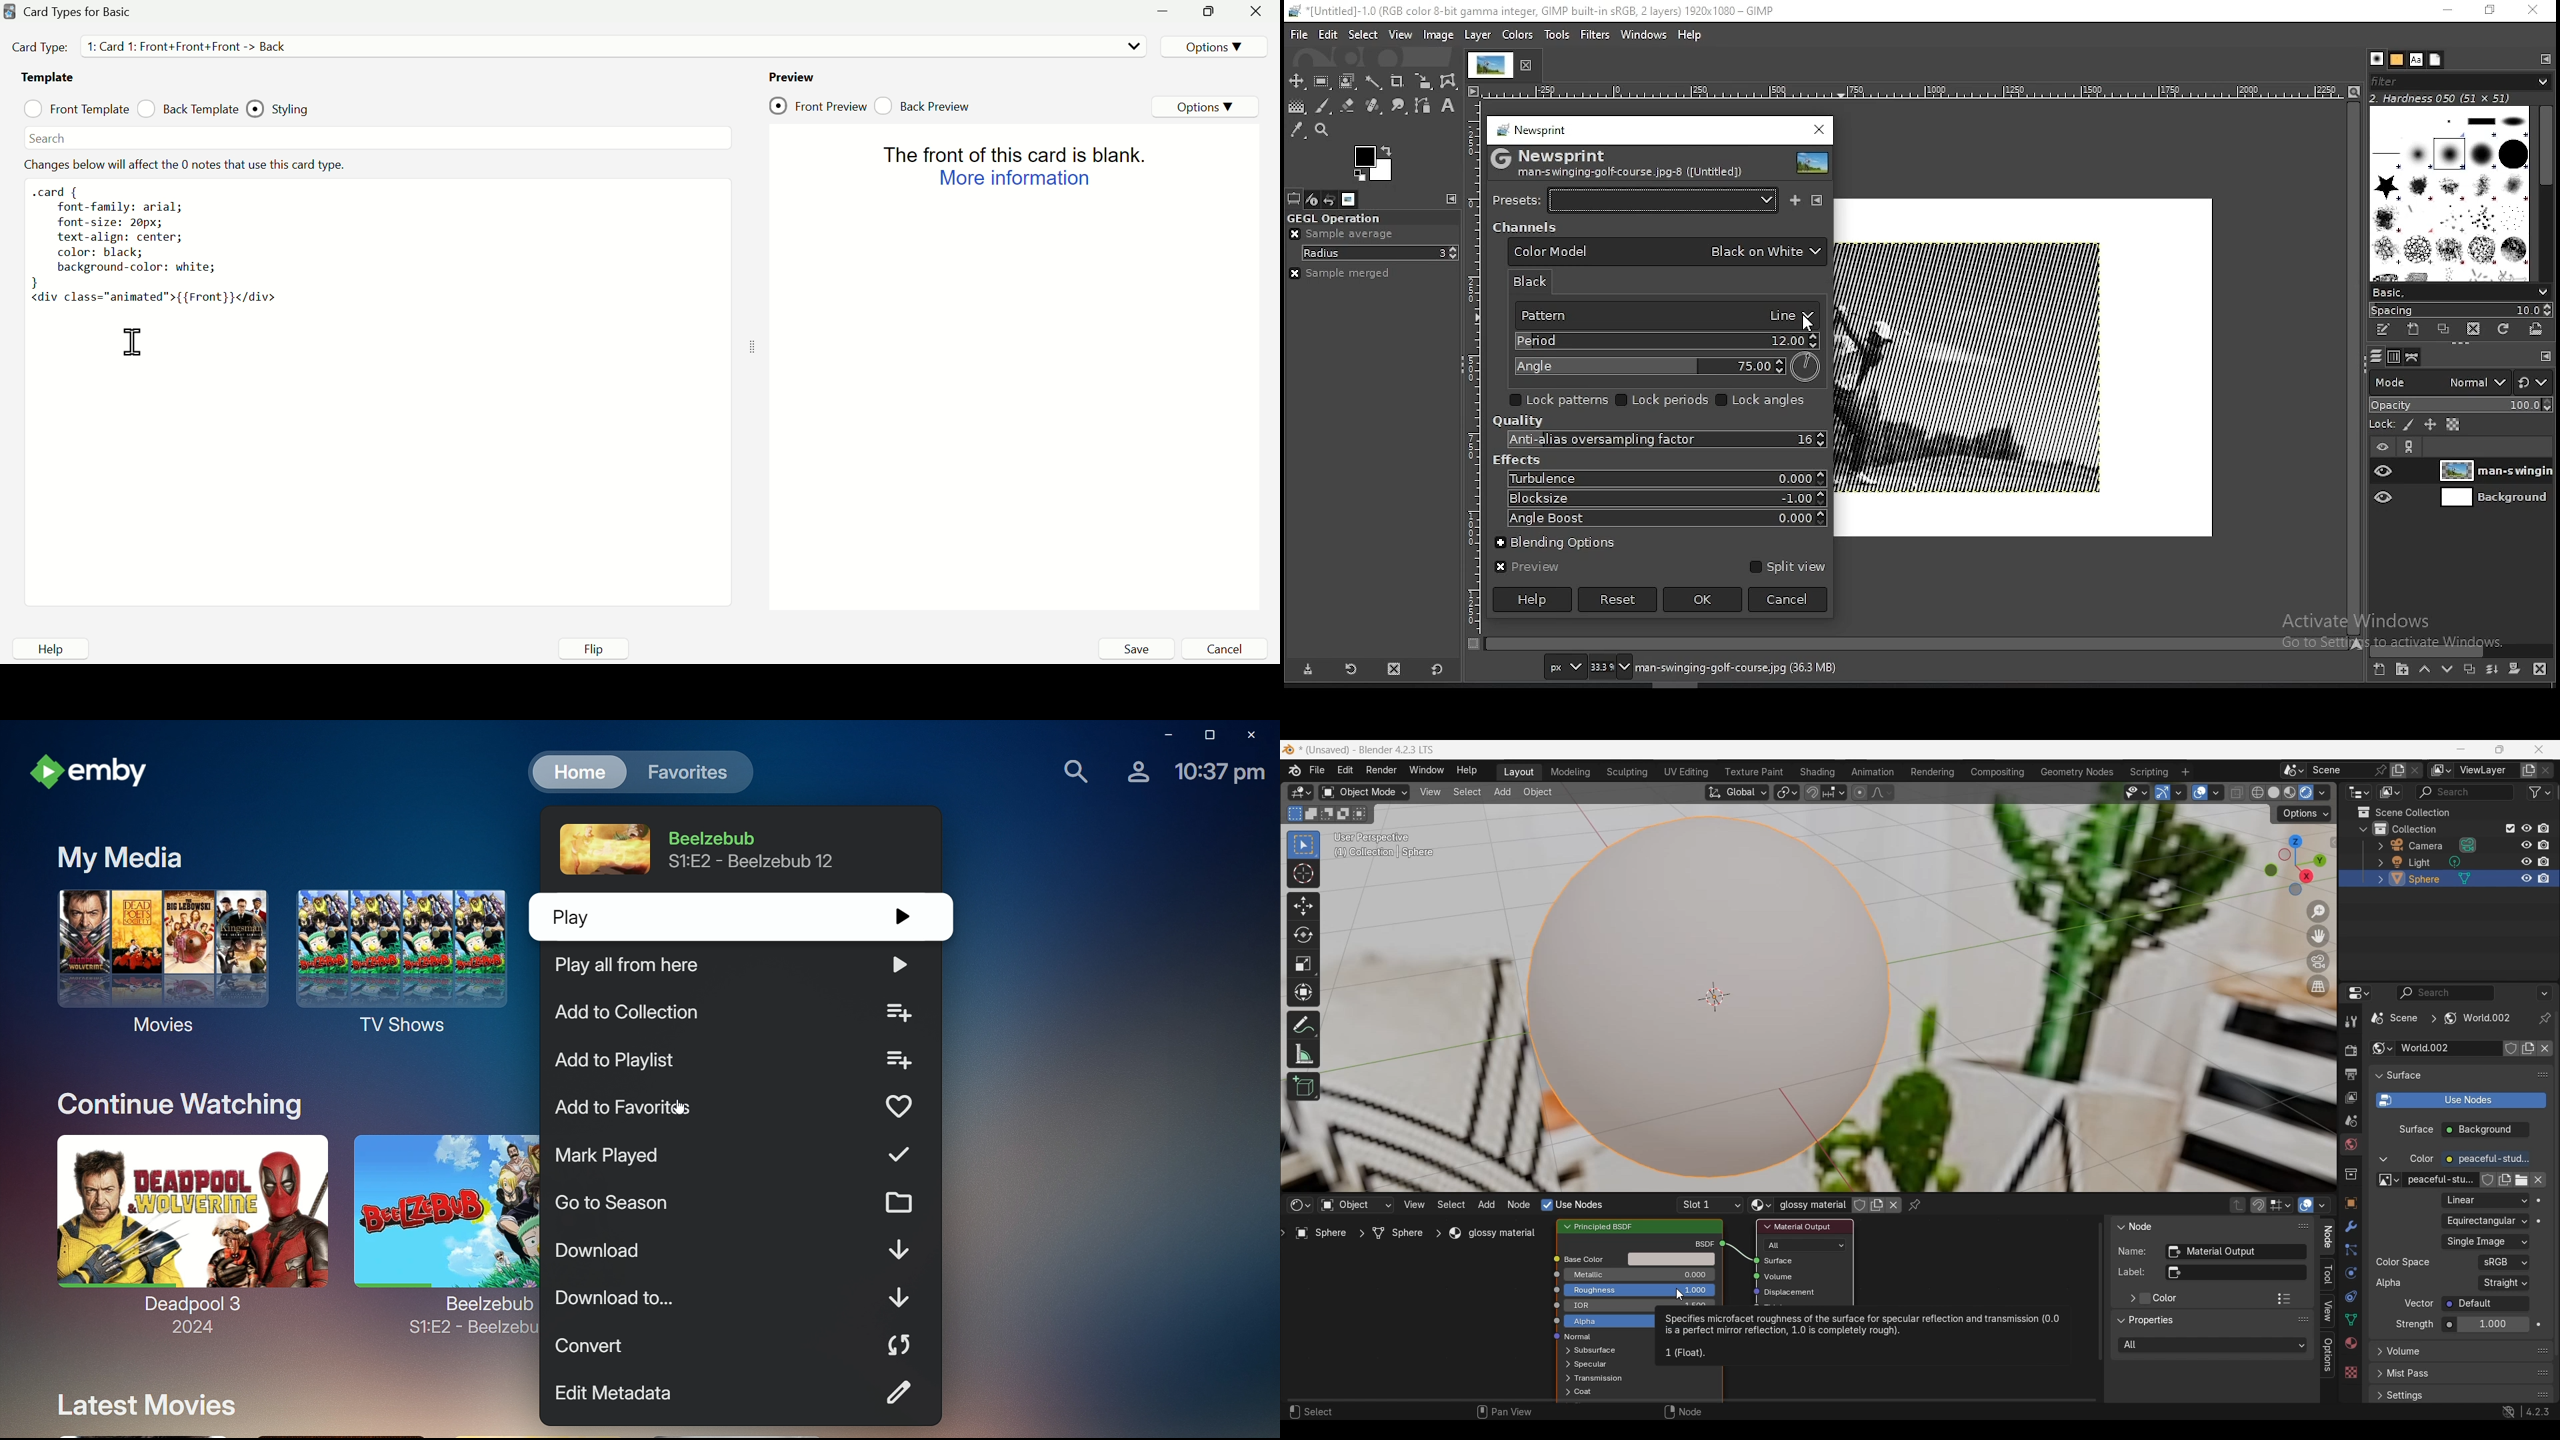 The width and height of the screenshot is (2576, 1456). Describe the element at coordinates (134, 343) in the screenshot. I see `Mouse on code area` at that location.